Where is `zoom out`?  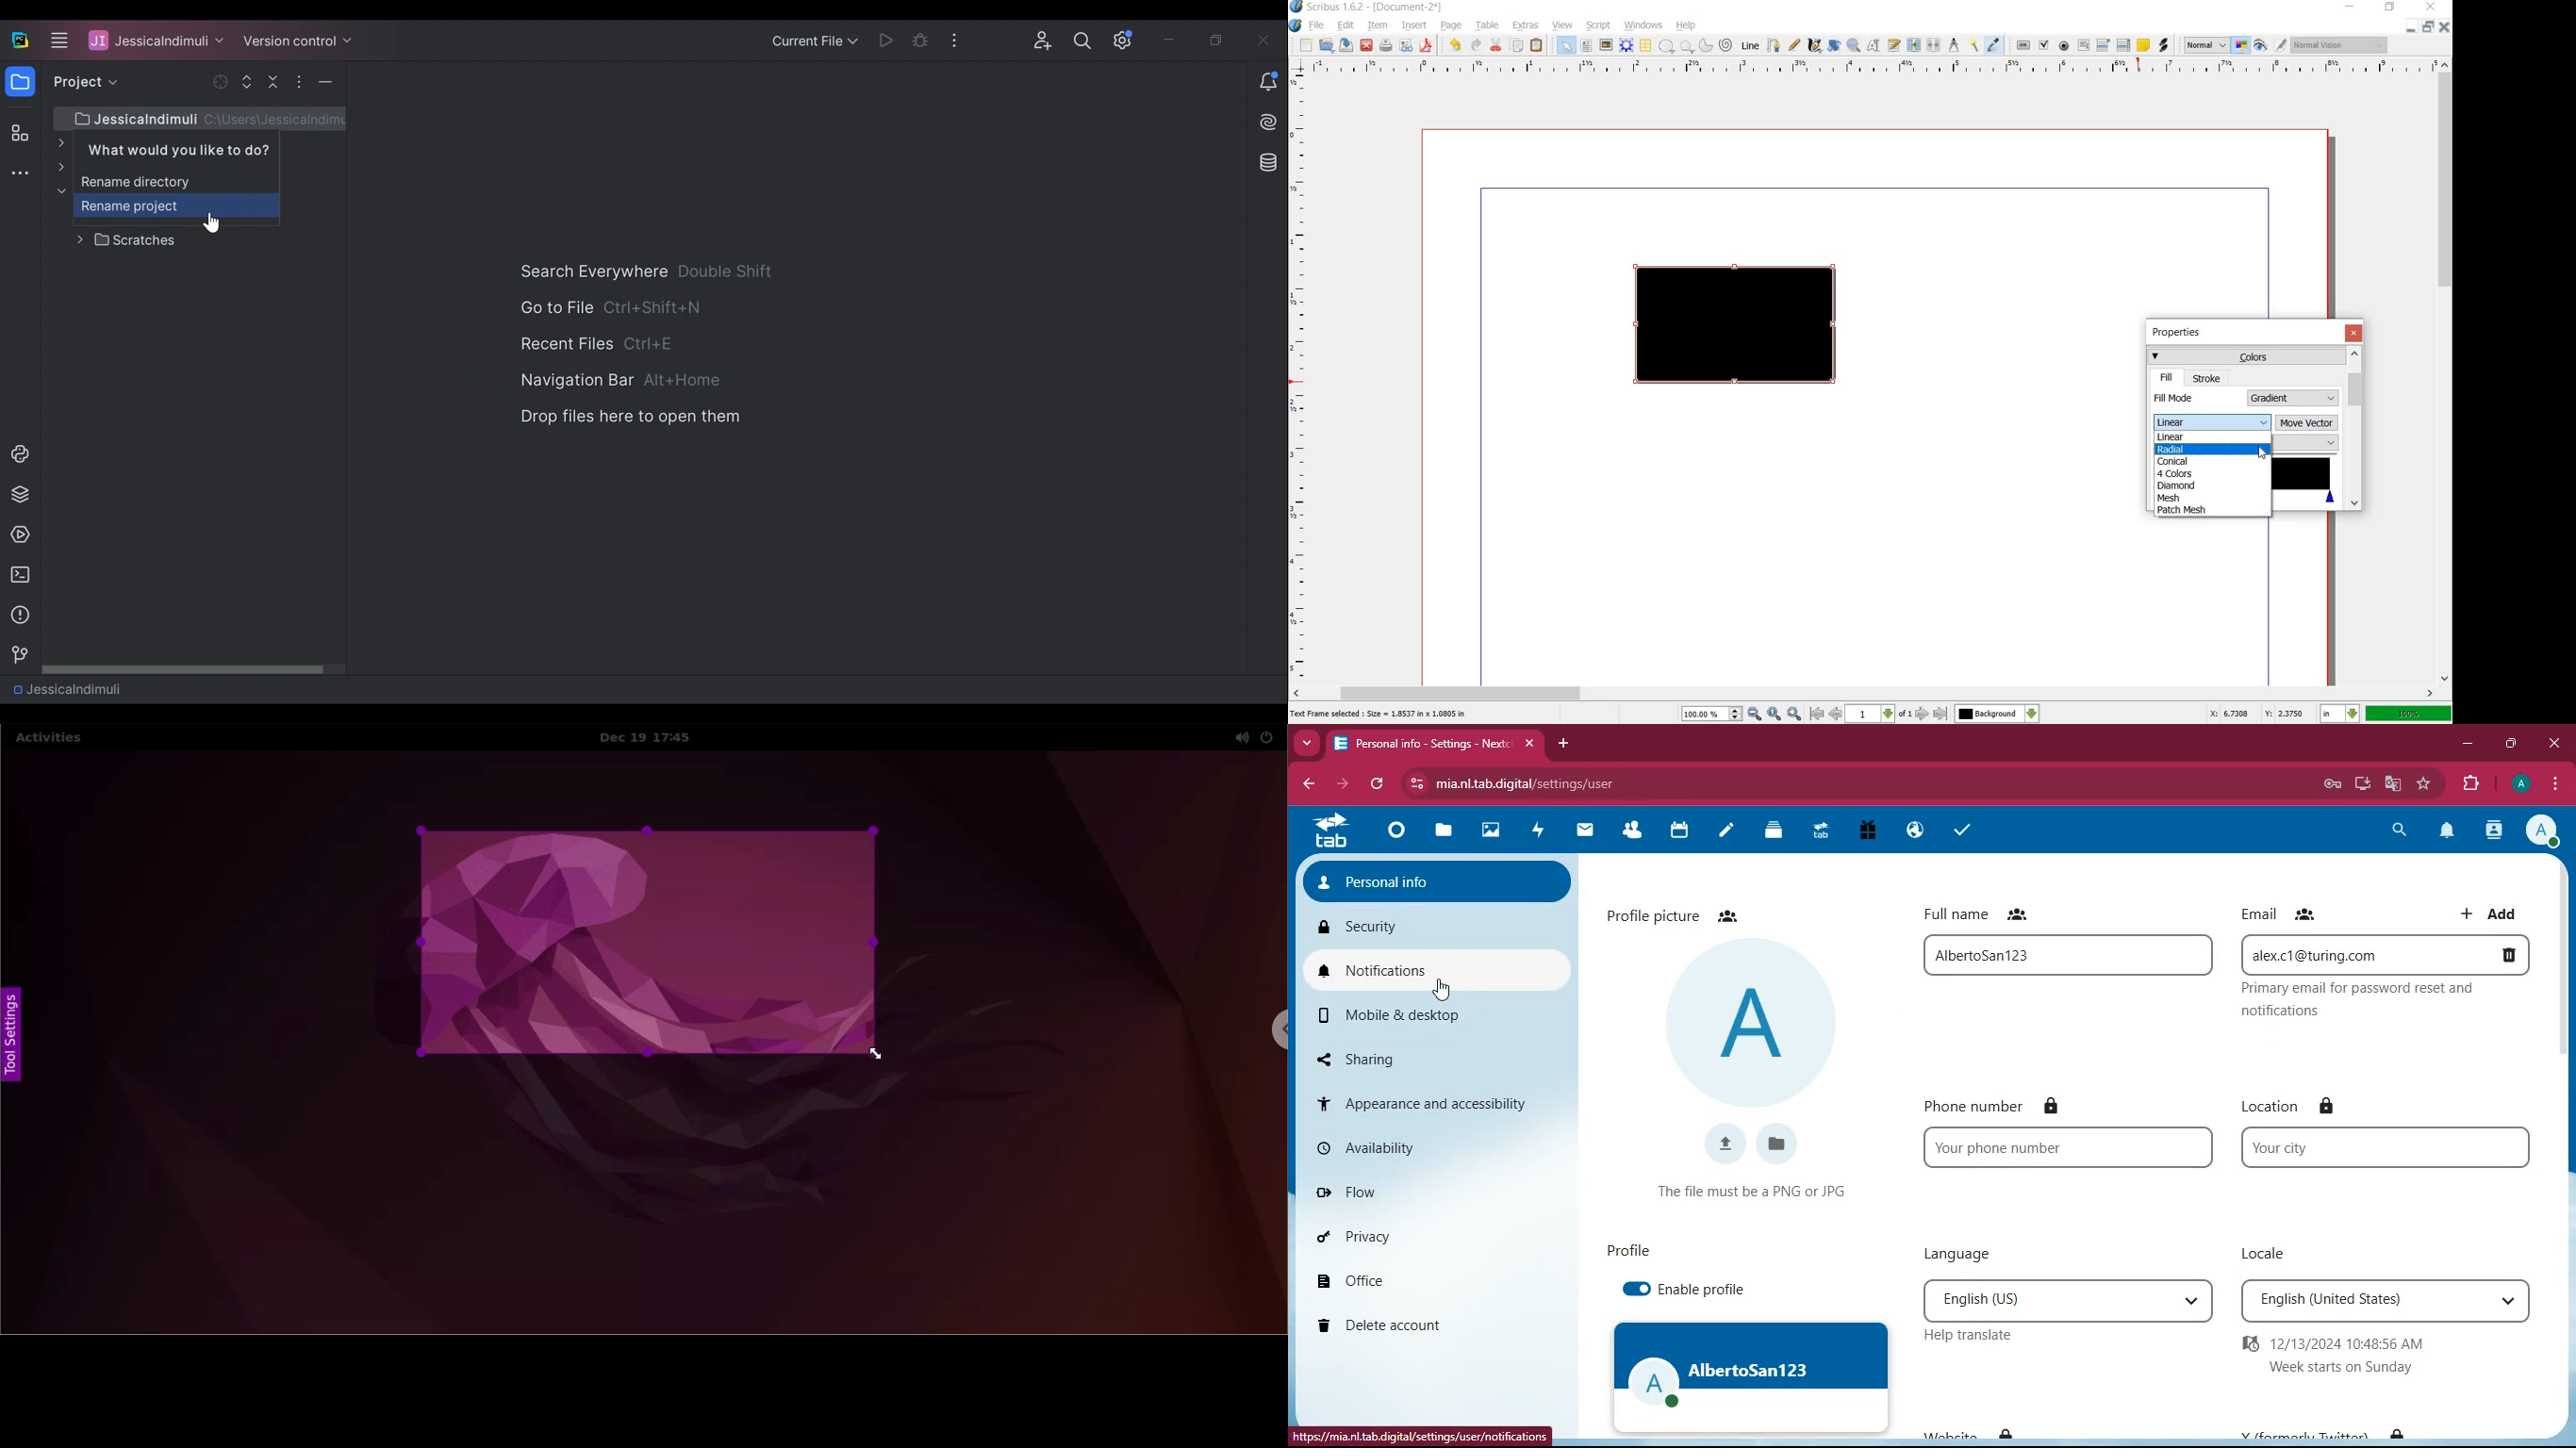
zoom out is located at coordinates (1755, 714).